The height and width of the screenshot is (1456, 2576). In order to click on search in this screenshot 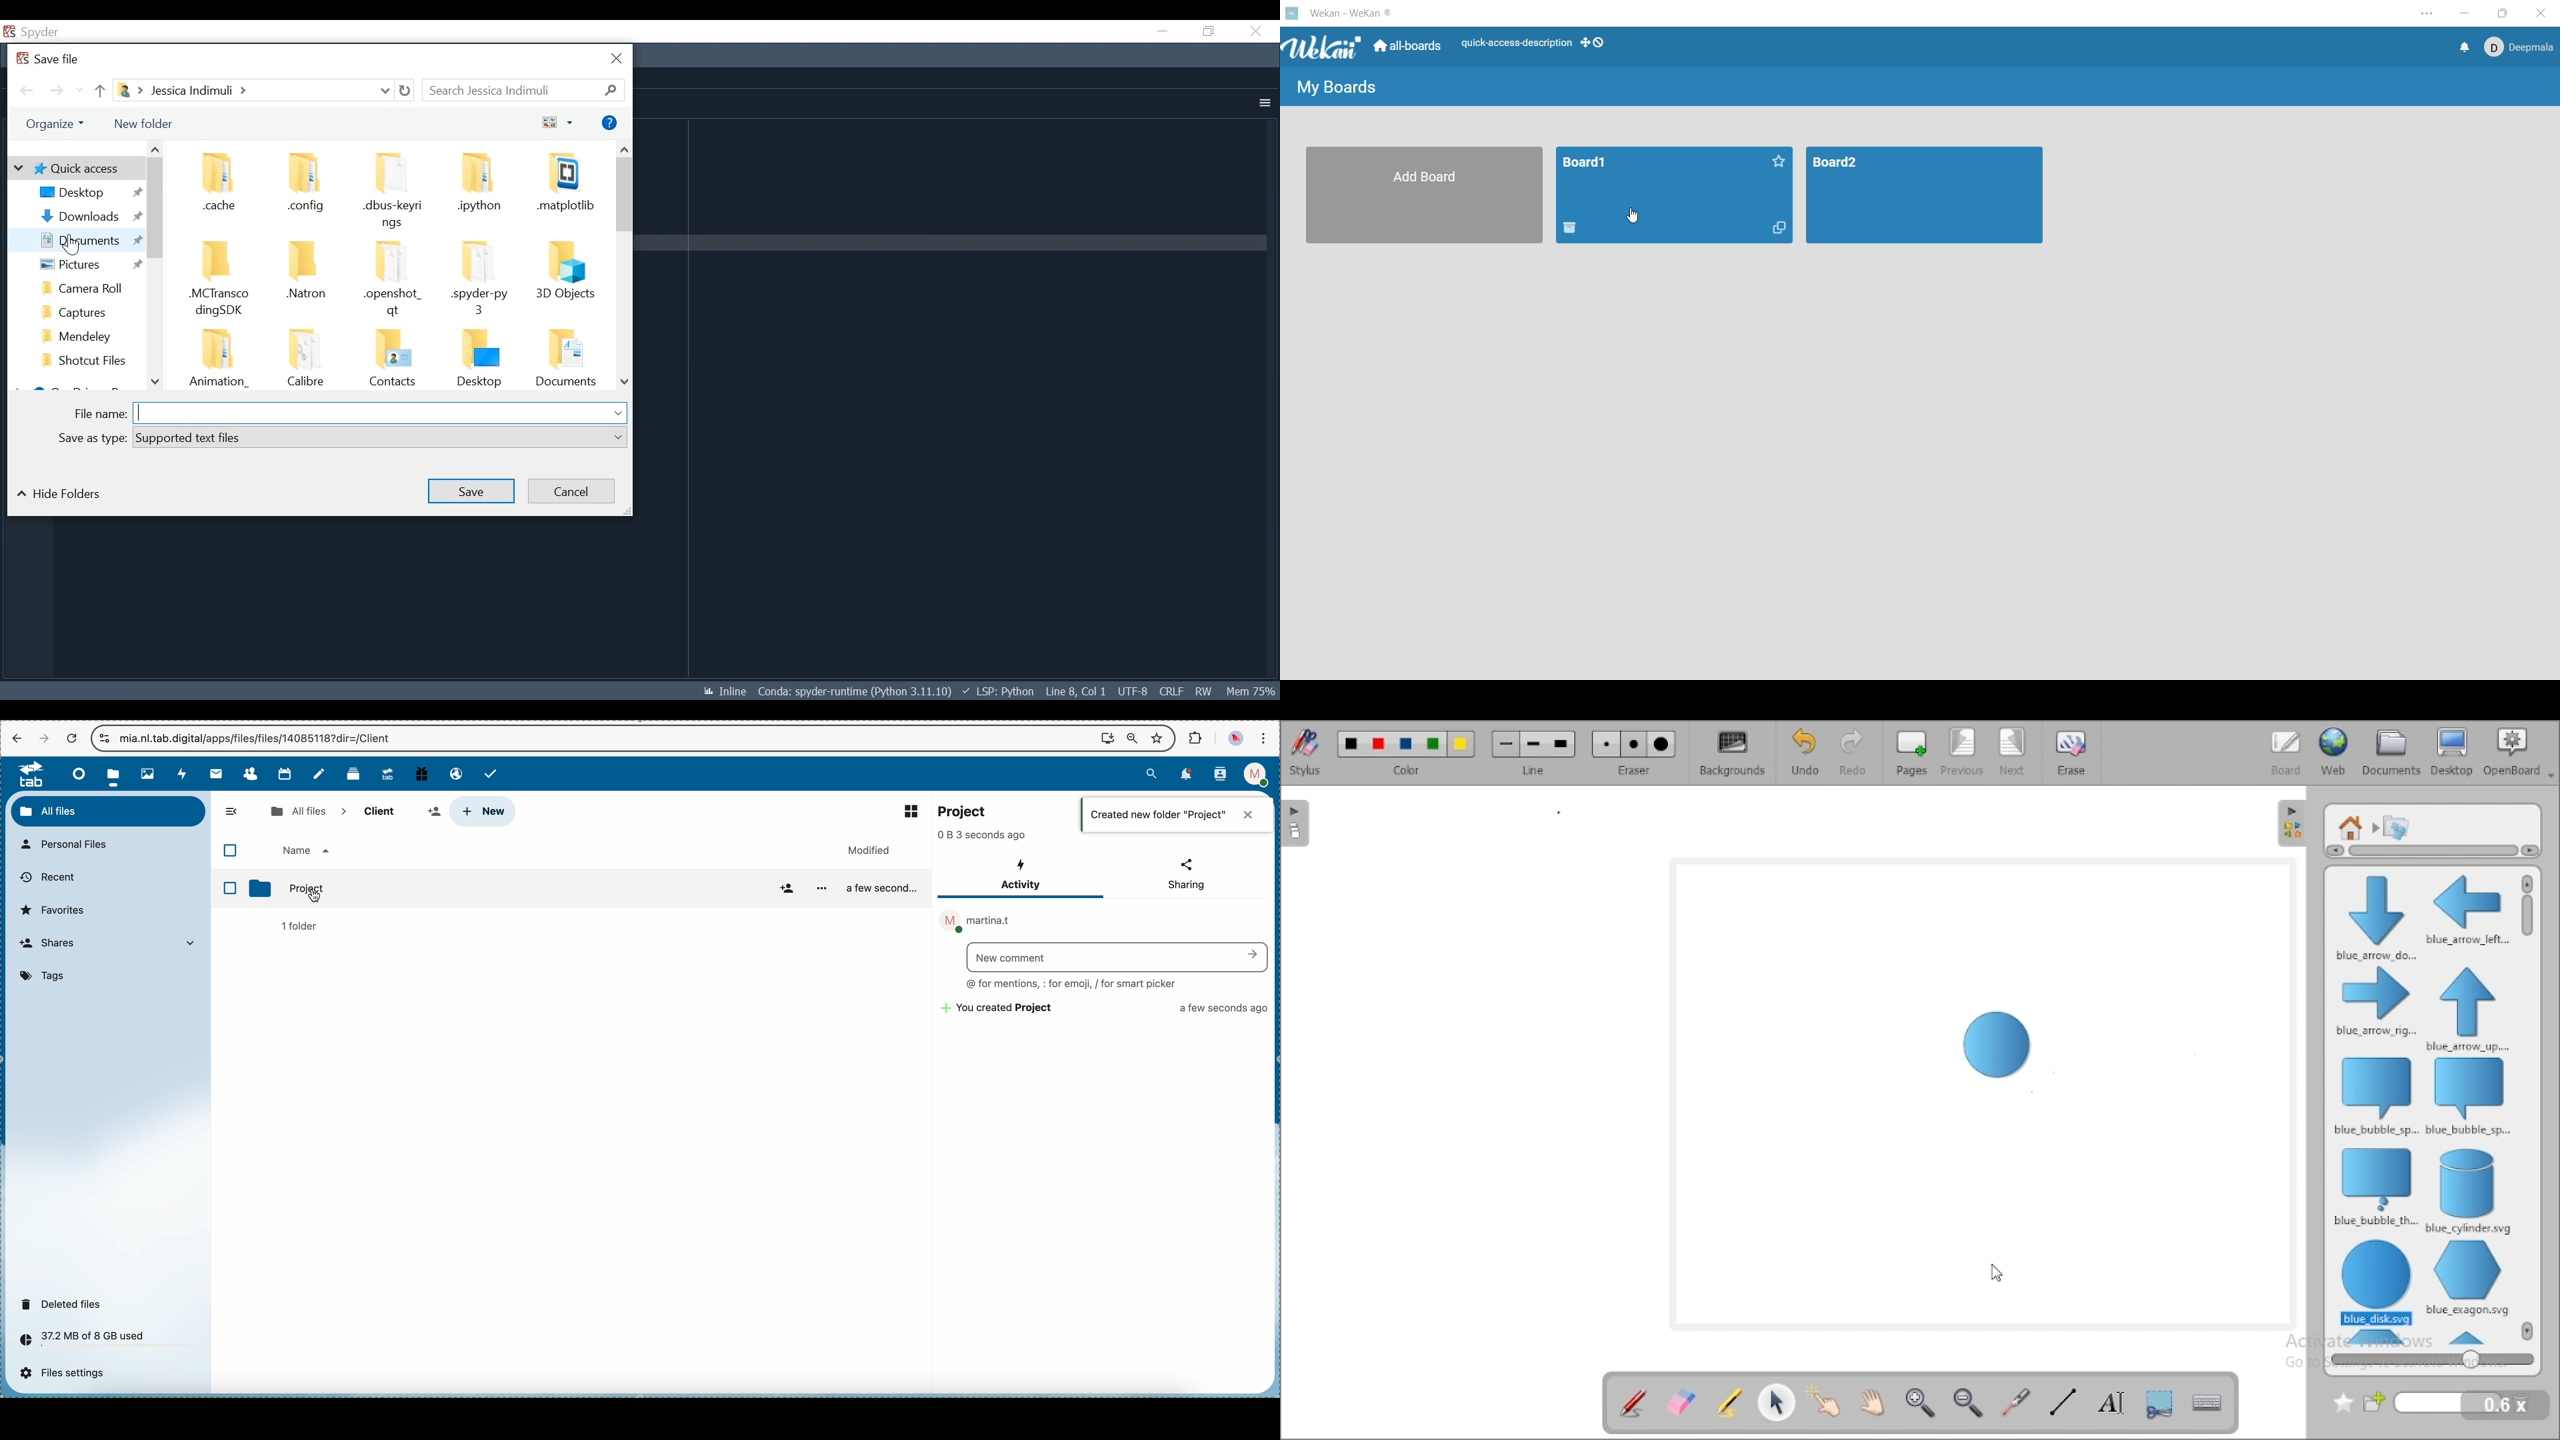, I will do `click(1151, 773)`.